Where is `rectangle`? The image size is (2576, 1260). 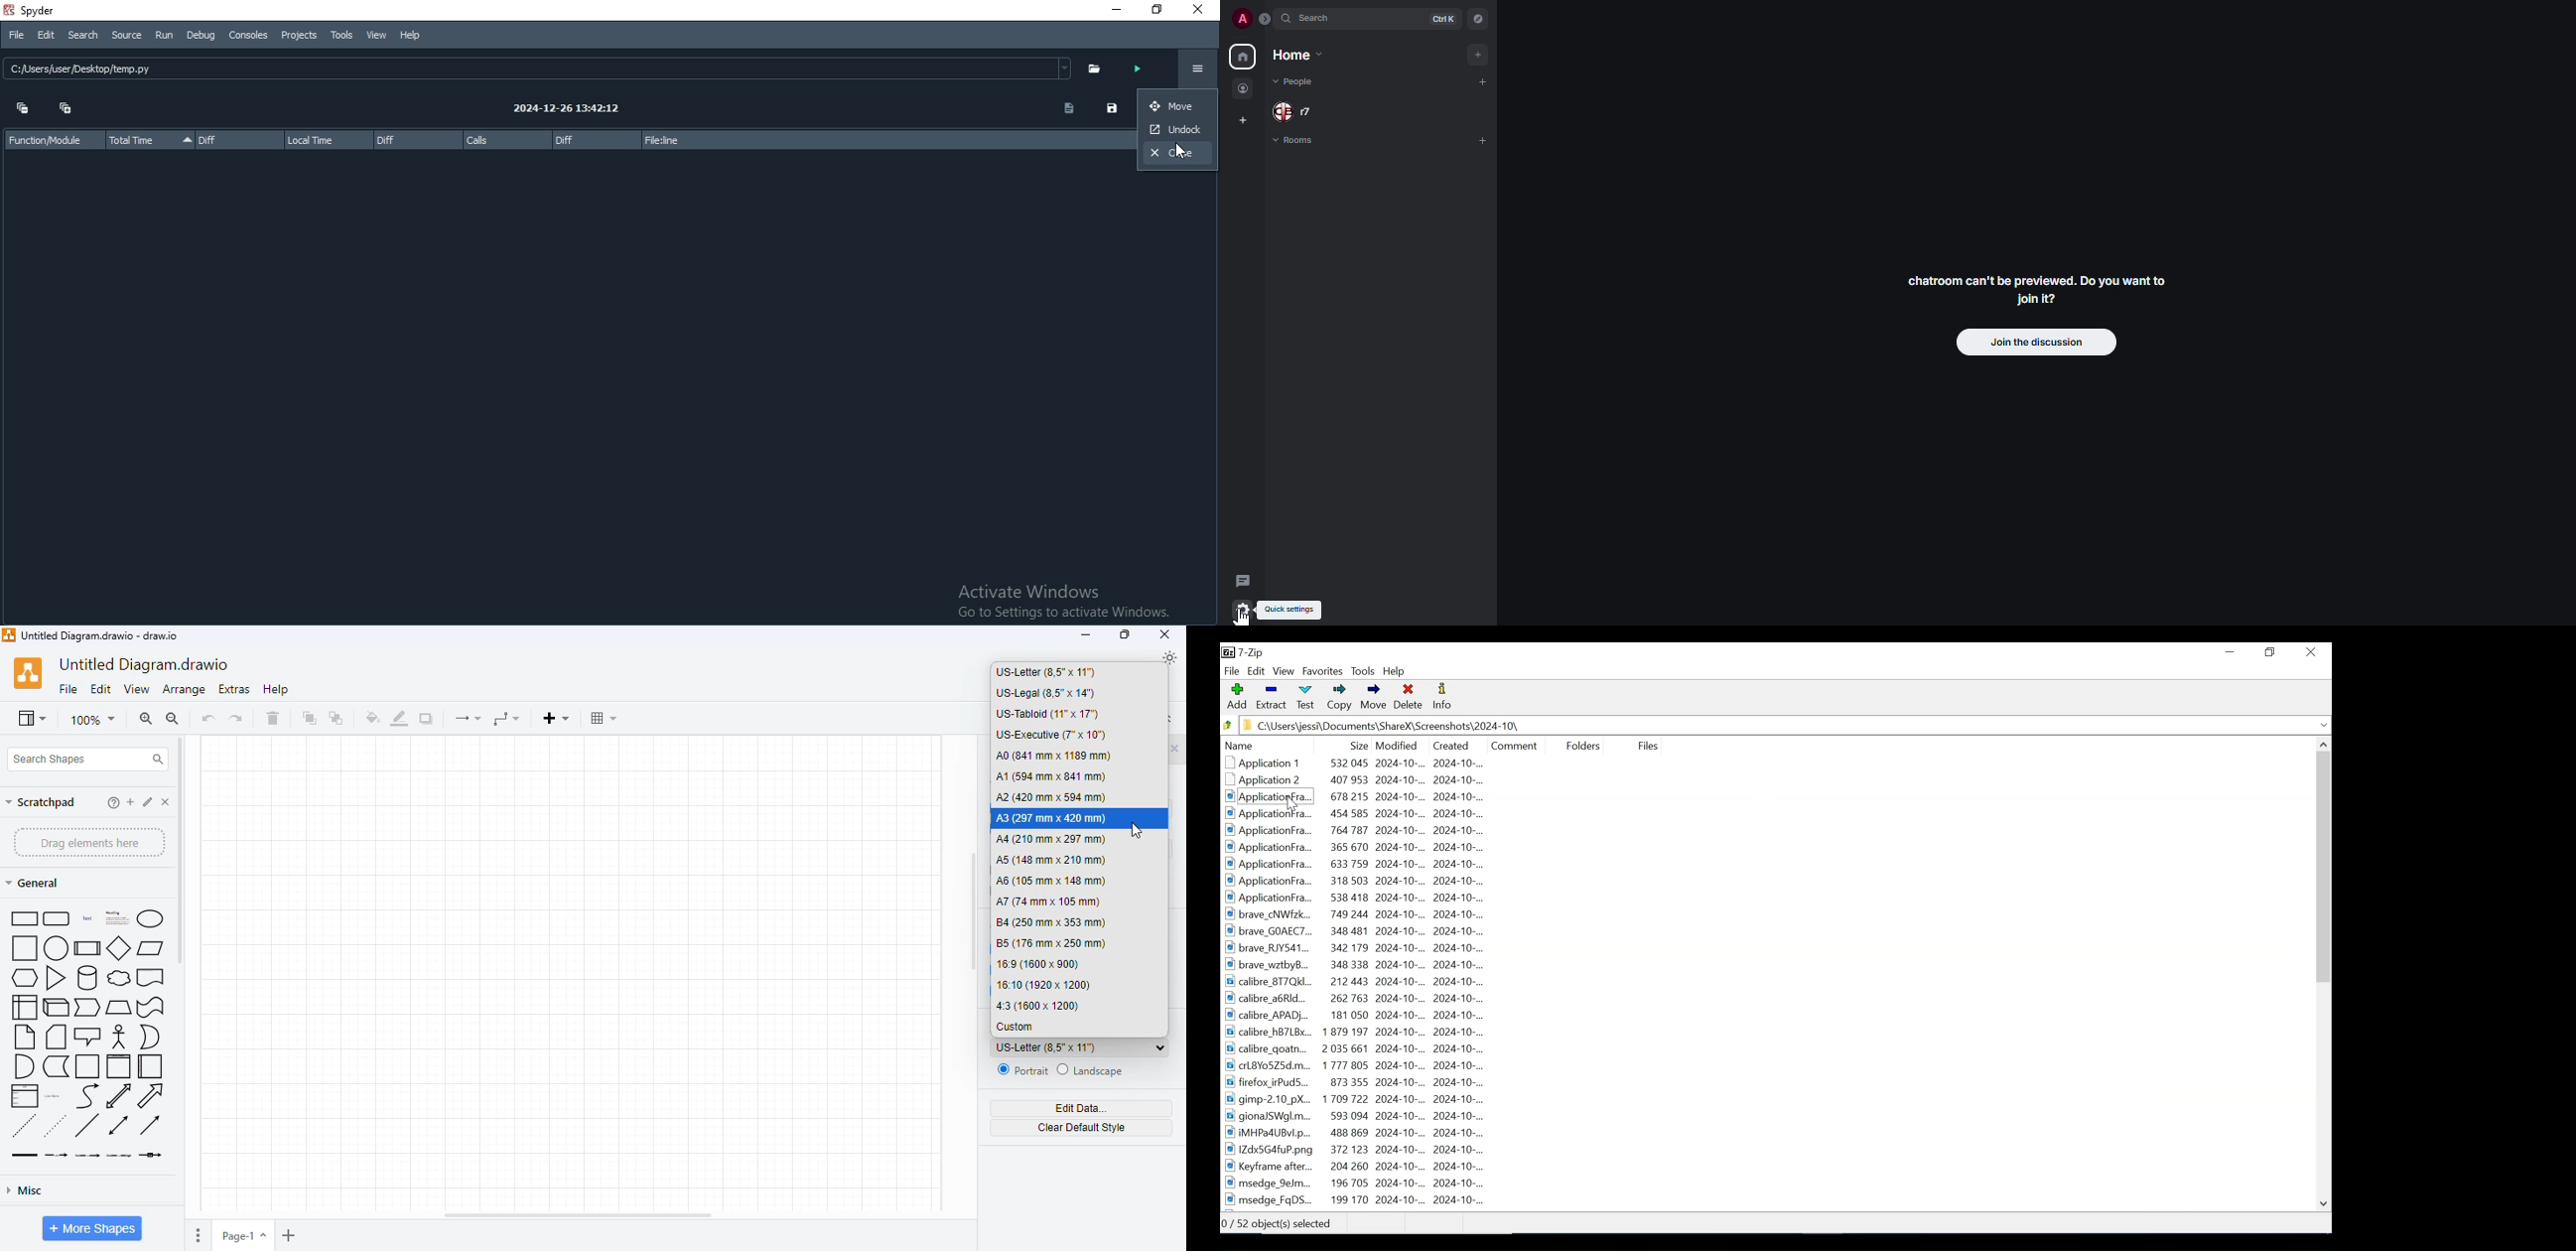
rectangle is located at coordinates (23, 918).